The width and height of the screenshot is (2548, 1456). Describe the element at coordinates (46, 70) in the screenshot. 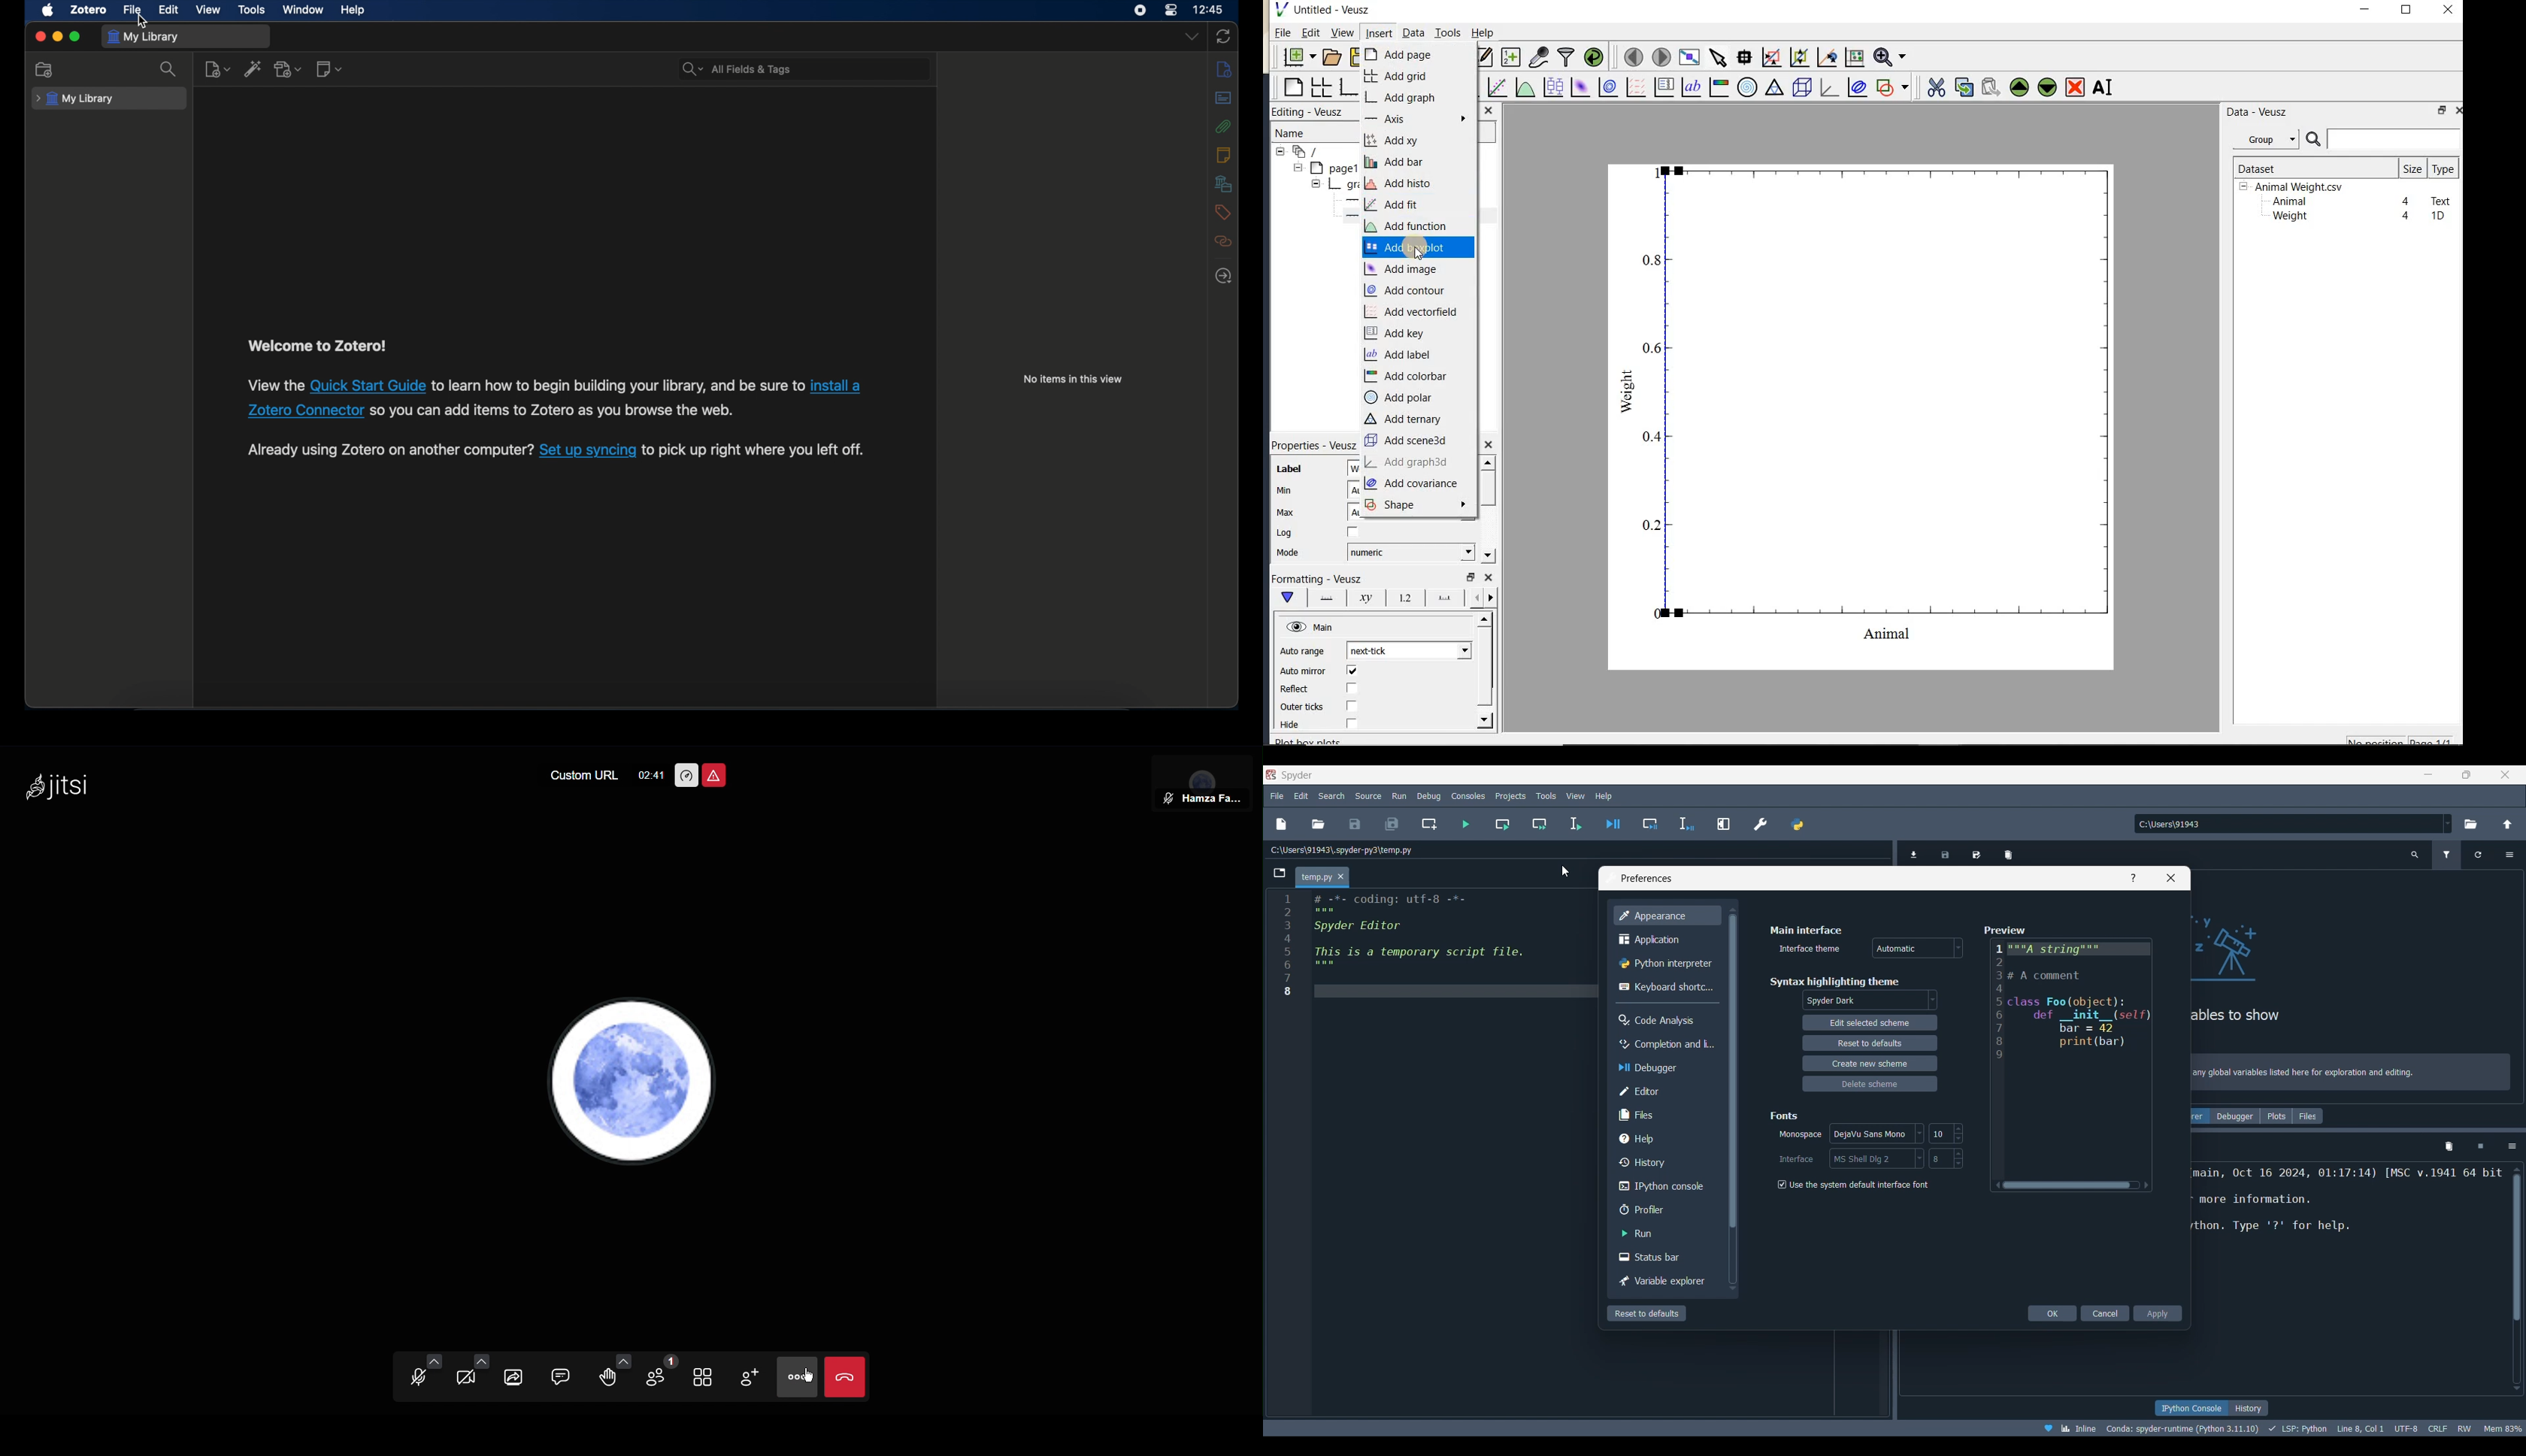

I see `new collection` at that location.